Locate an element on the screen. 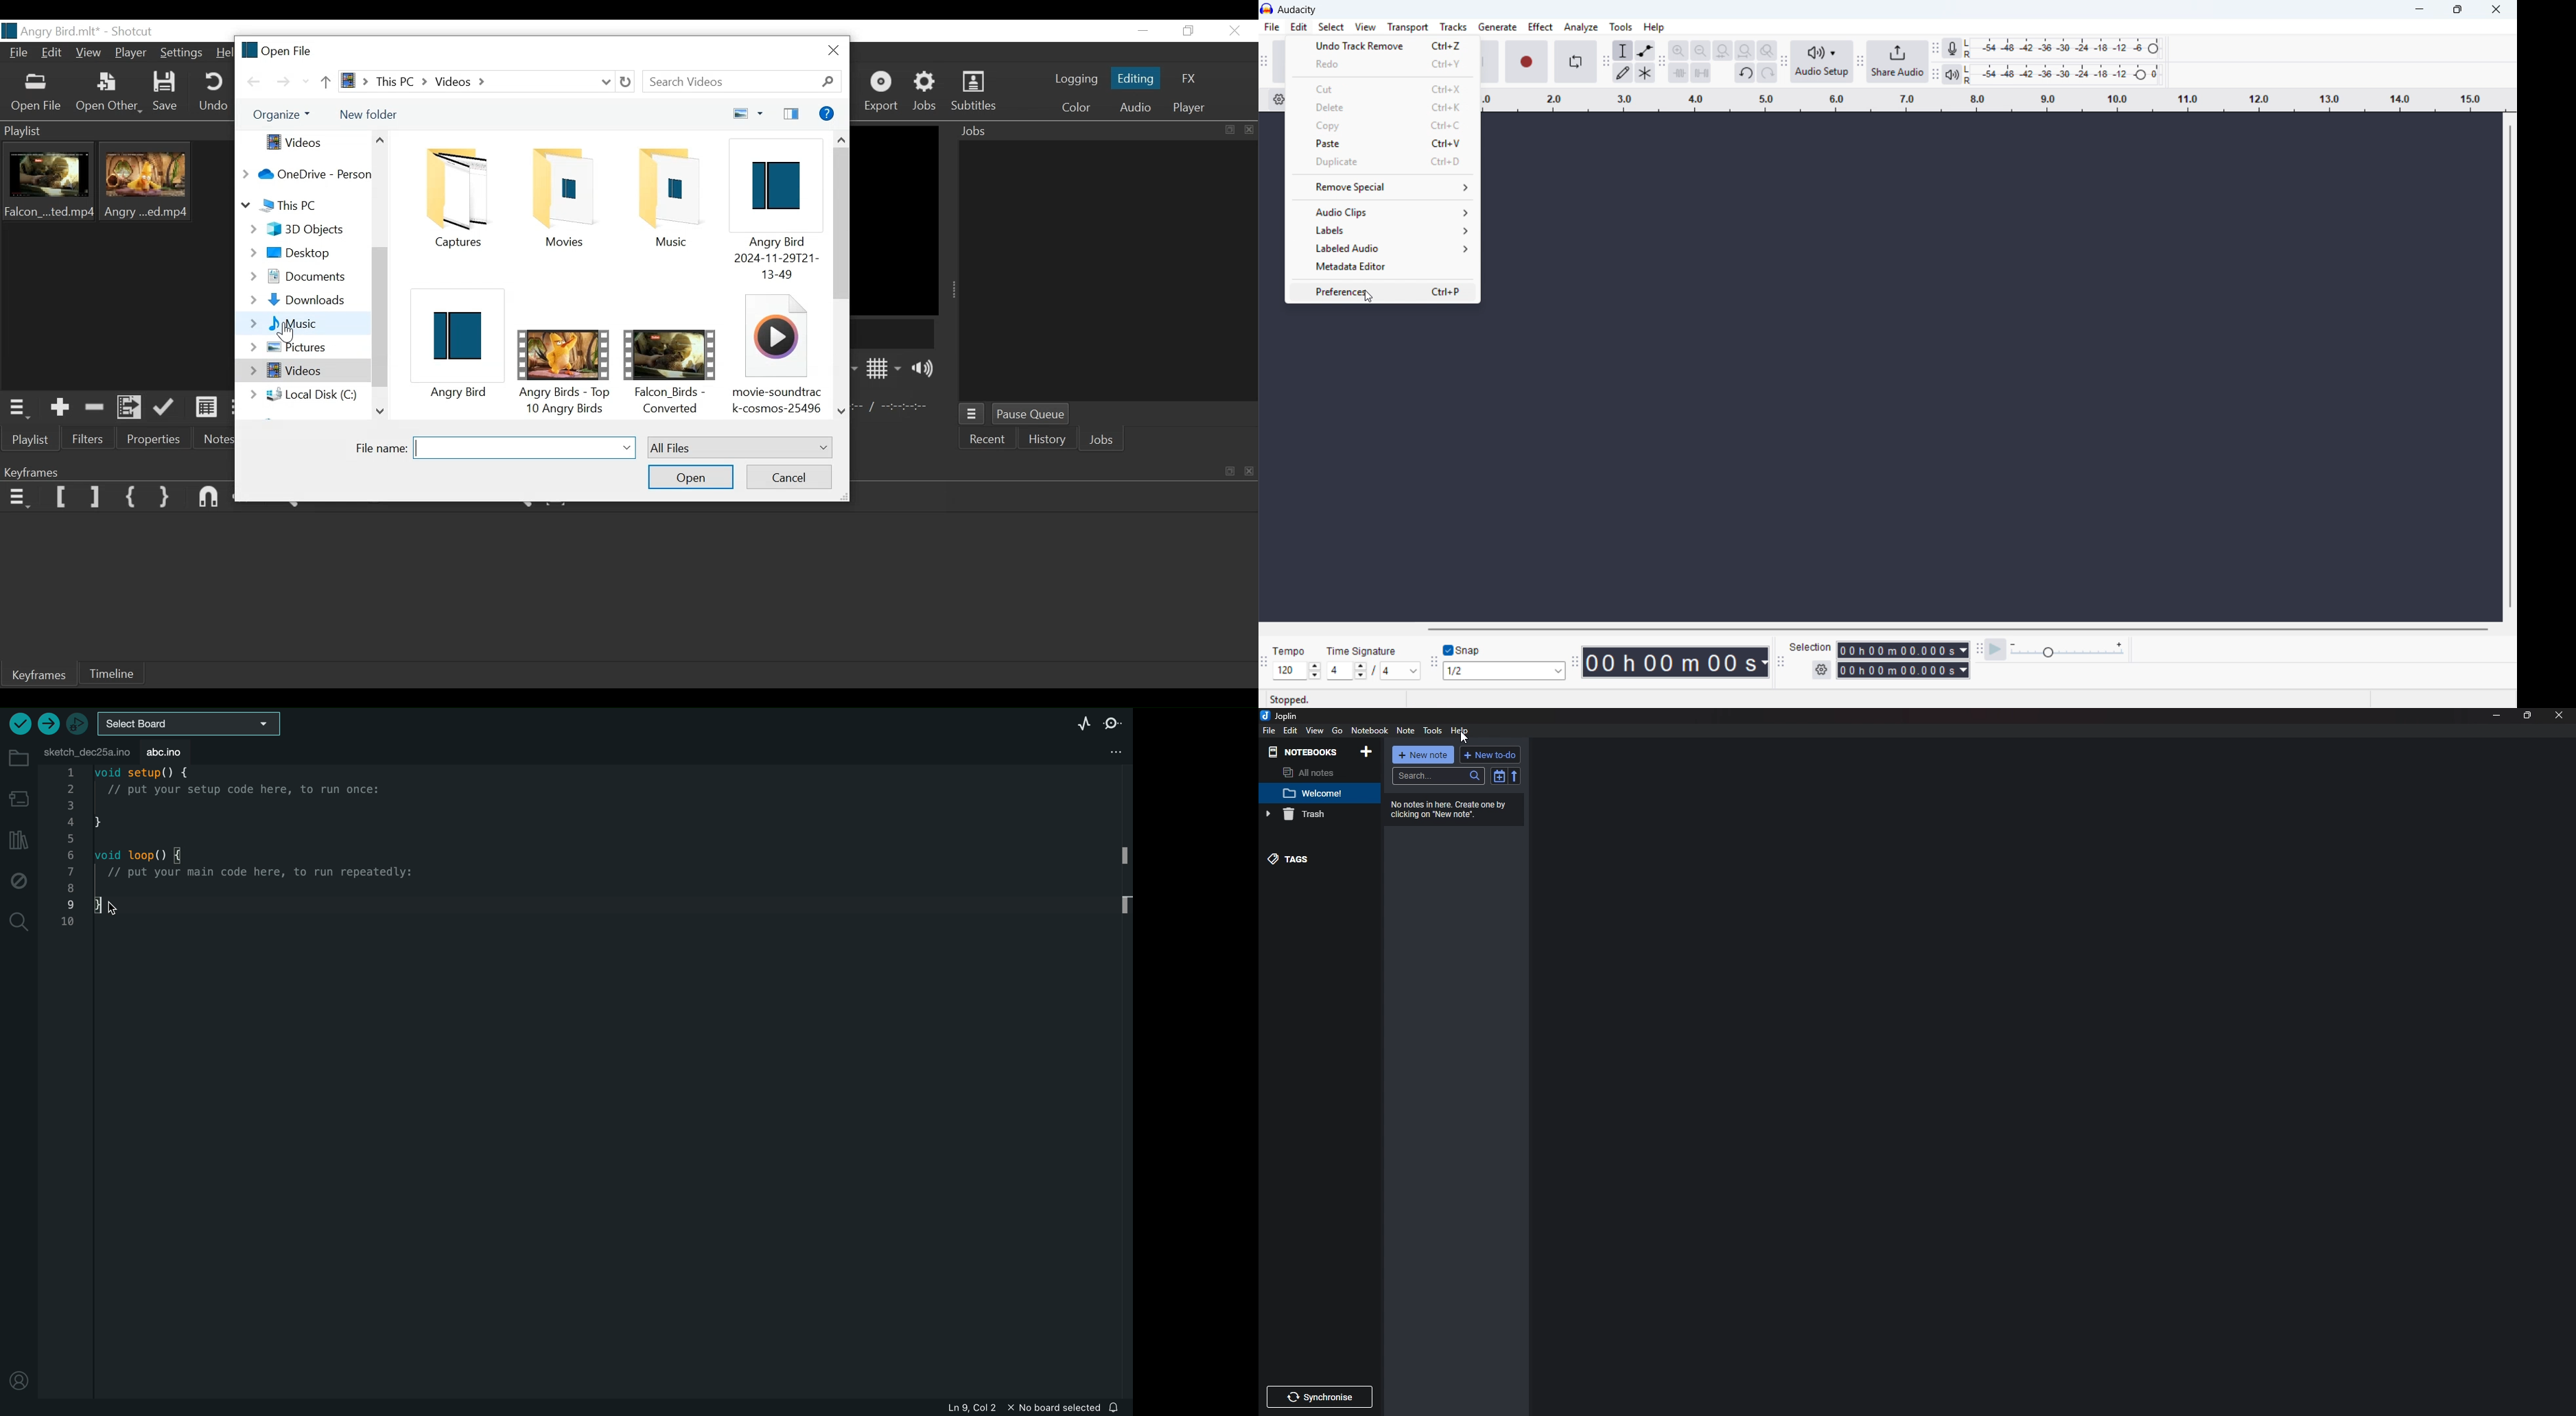  View is located at coordinates (743, 113).